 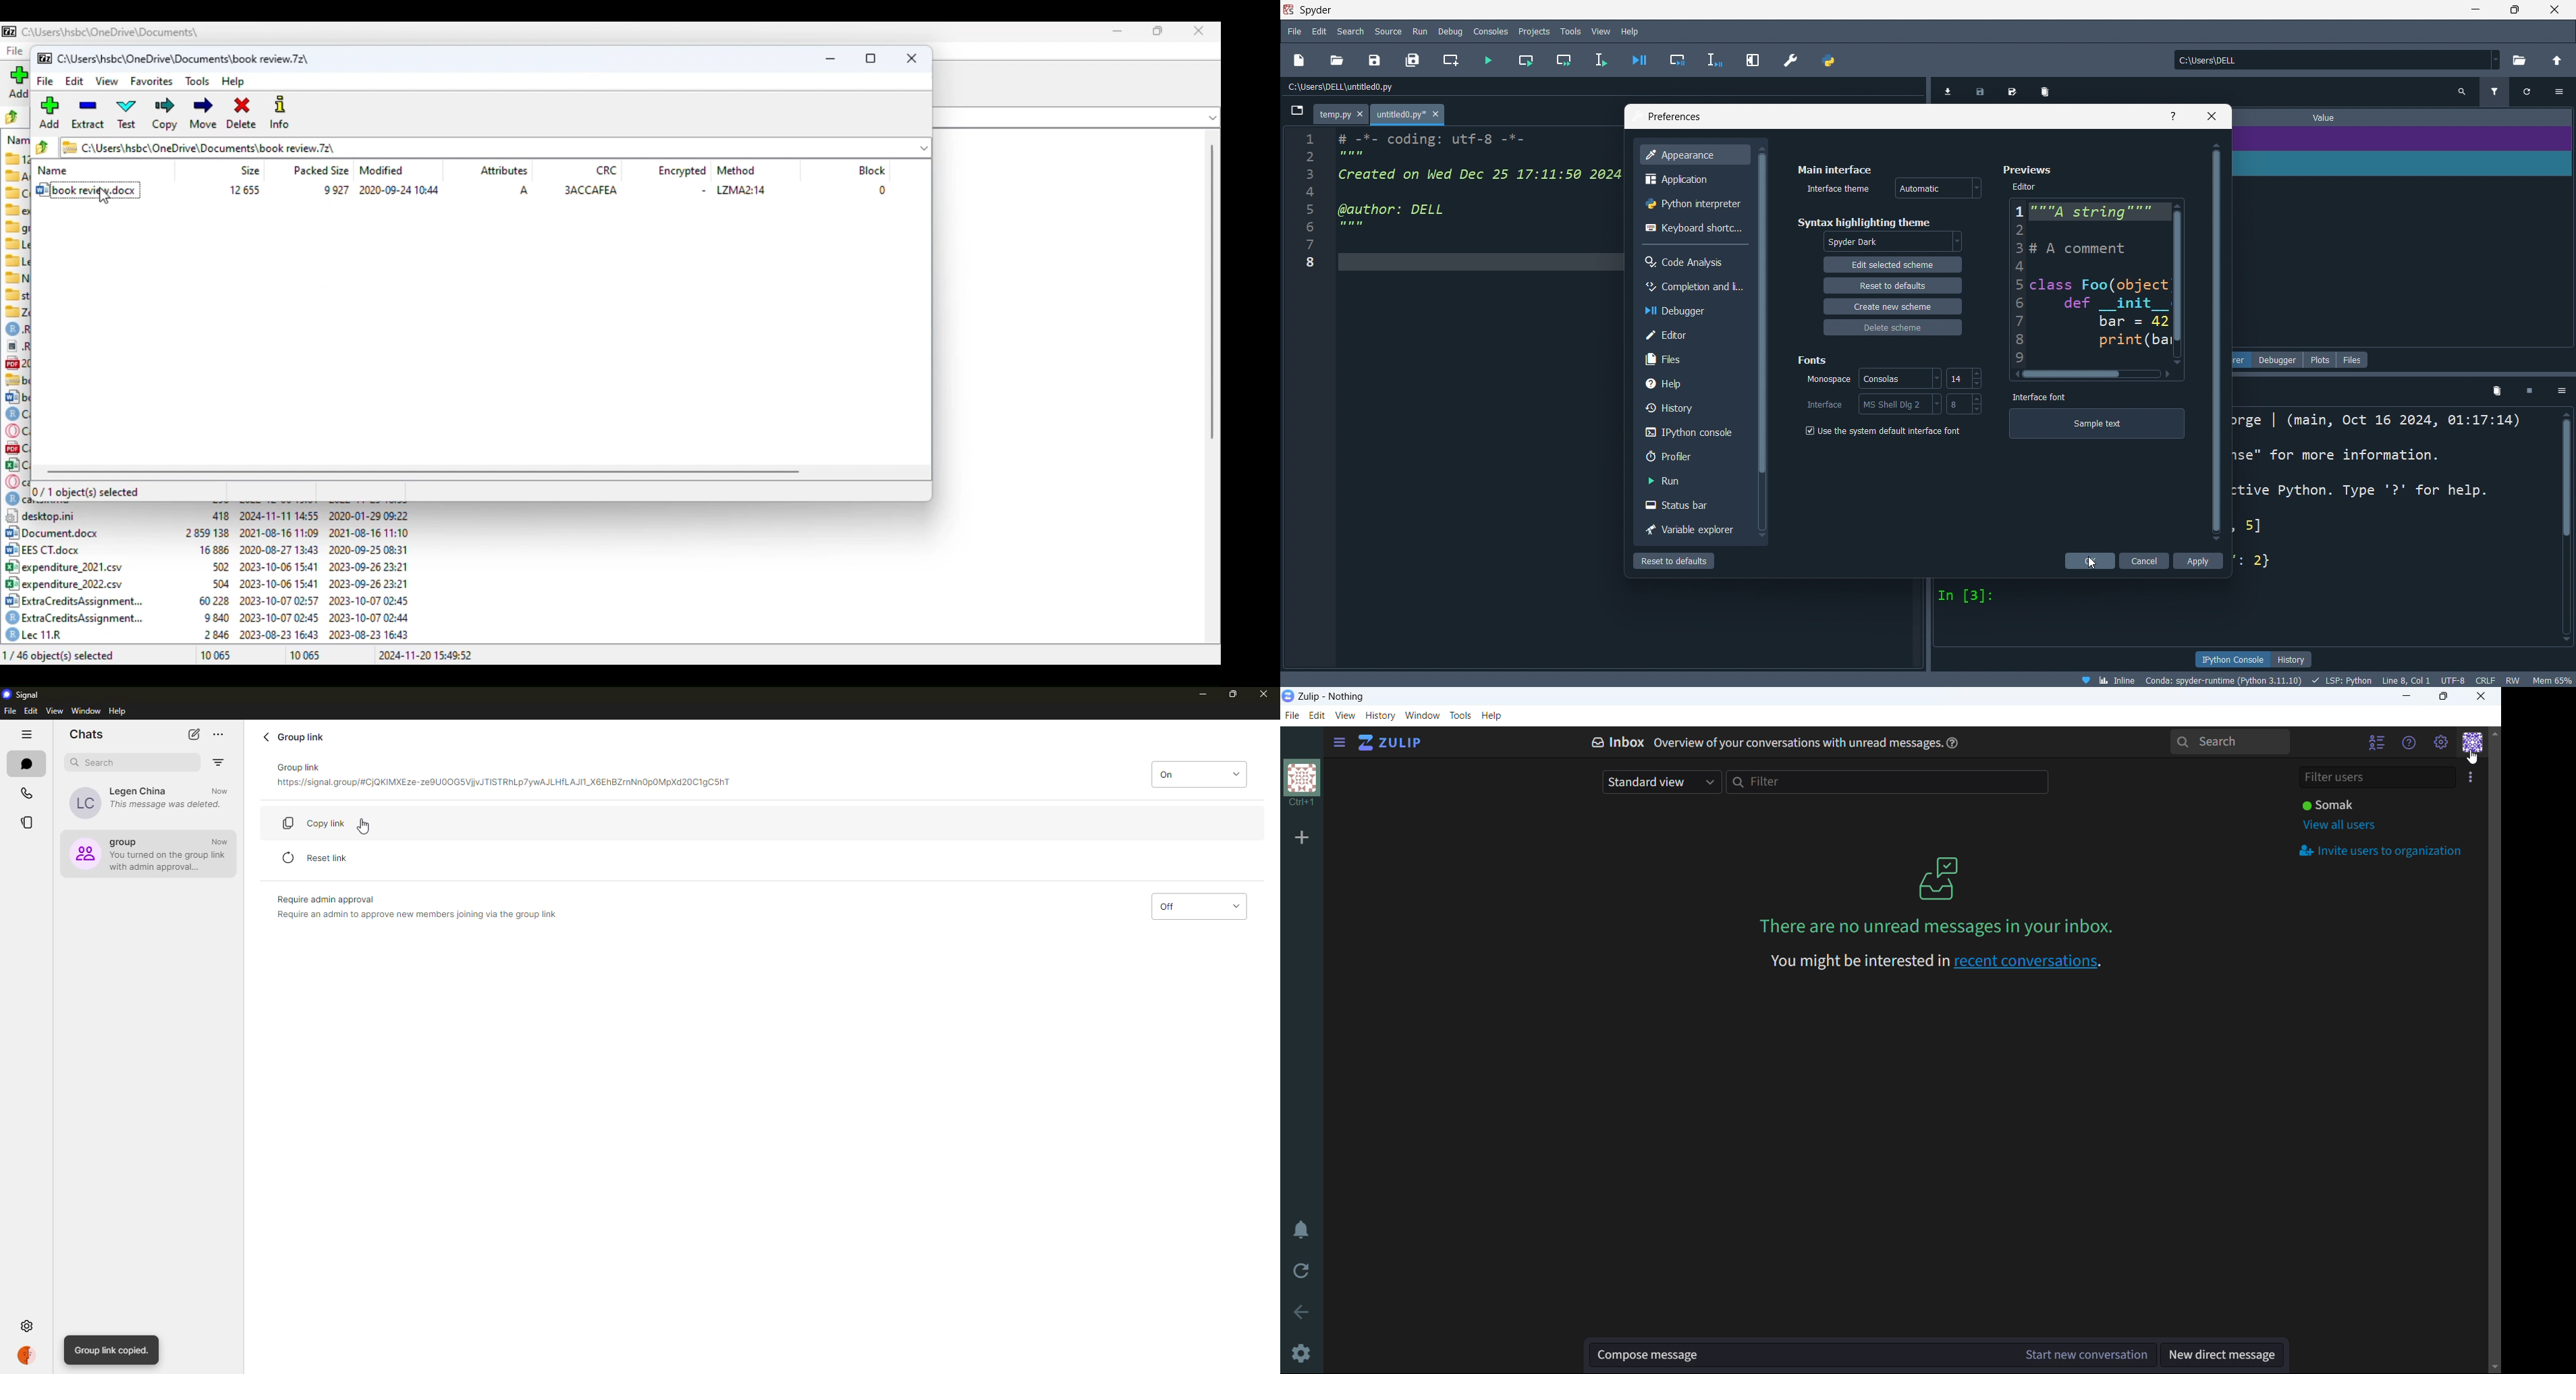 I want to click on edit, so click(x=1316, y=715).